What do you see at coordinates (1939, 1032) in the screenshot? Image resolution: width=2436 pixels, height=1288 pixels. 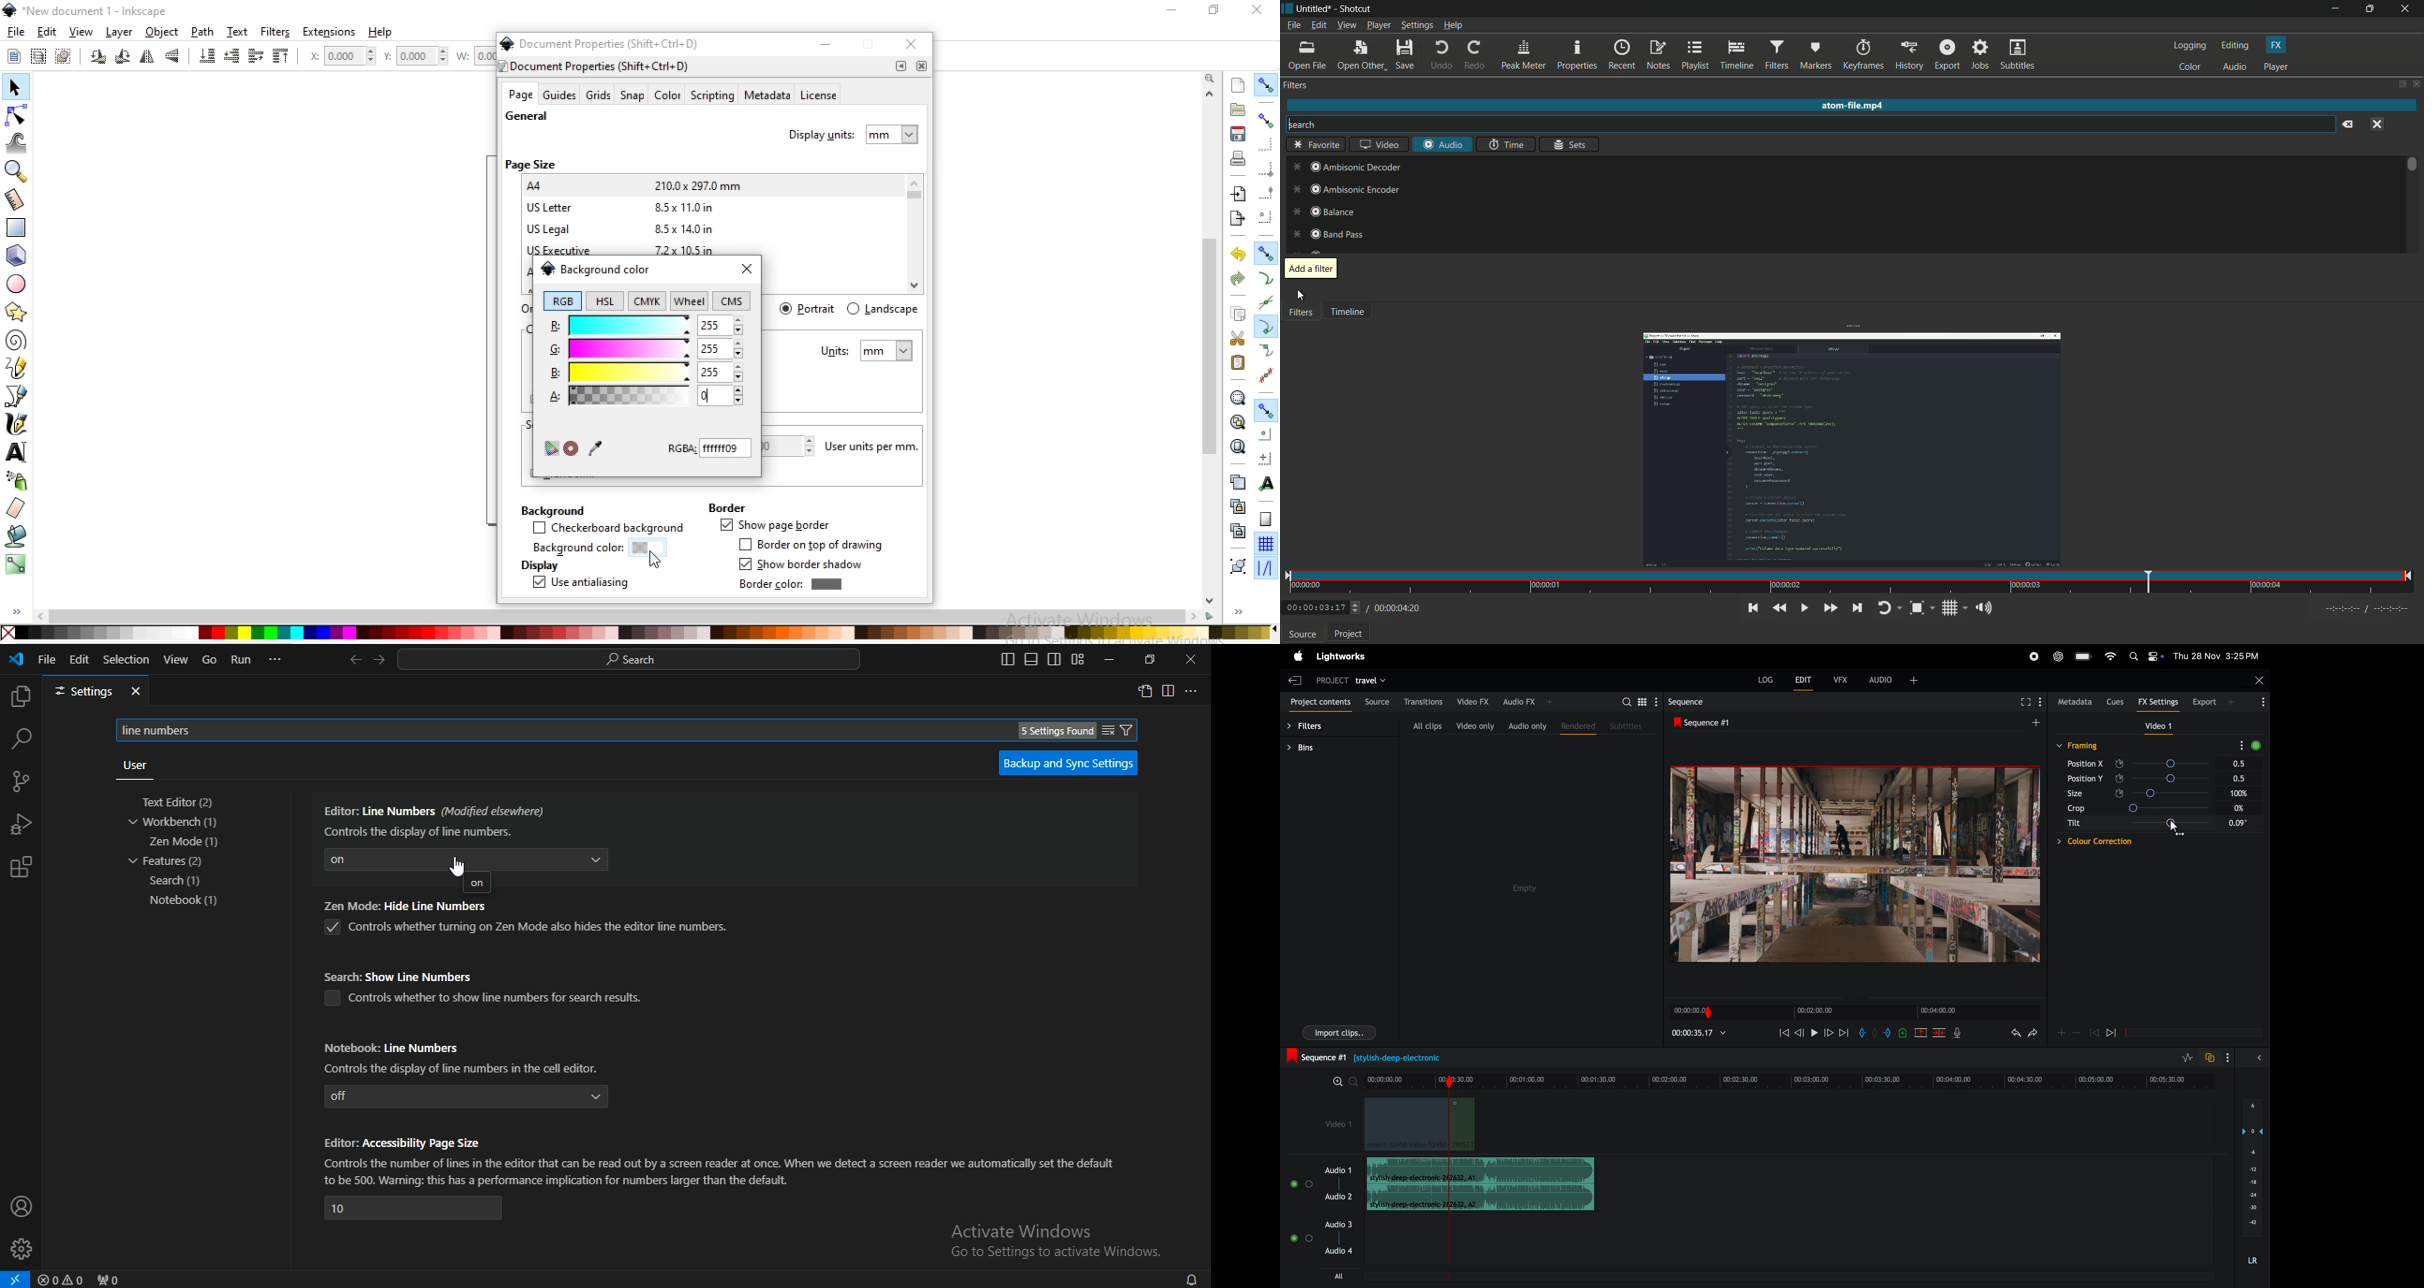 I see `delete` at bounding box center [1939, 1032].